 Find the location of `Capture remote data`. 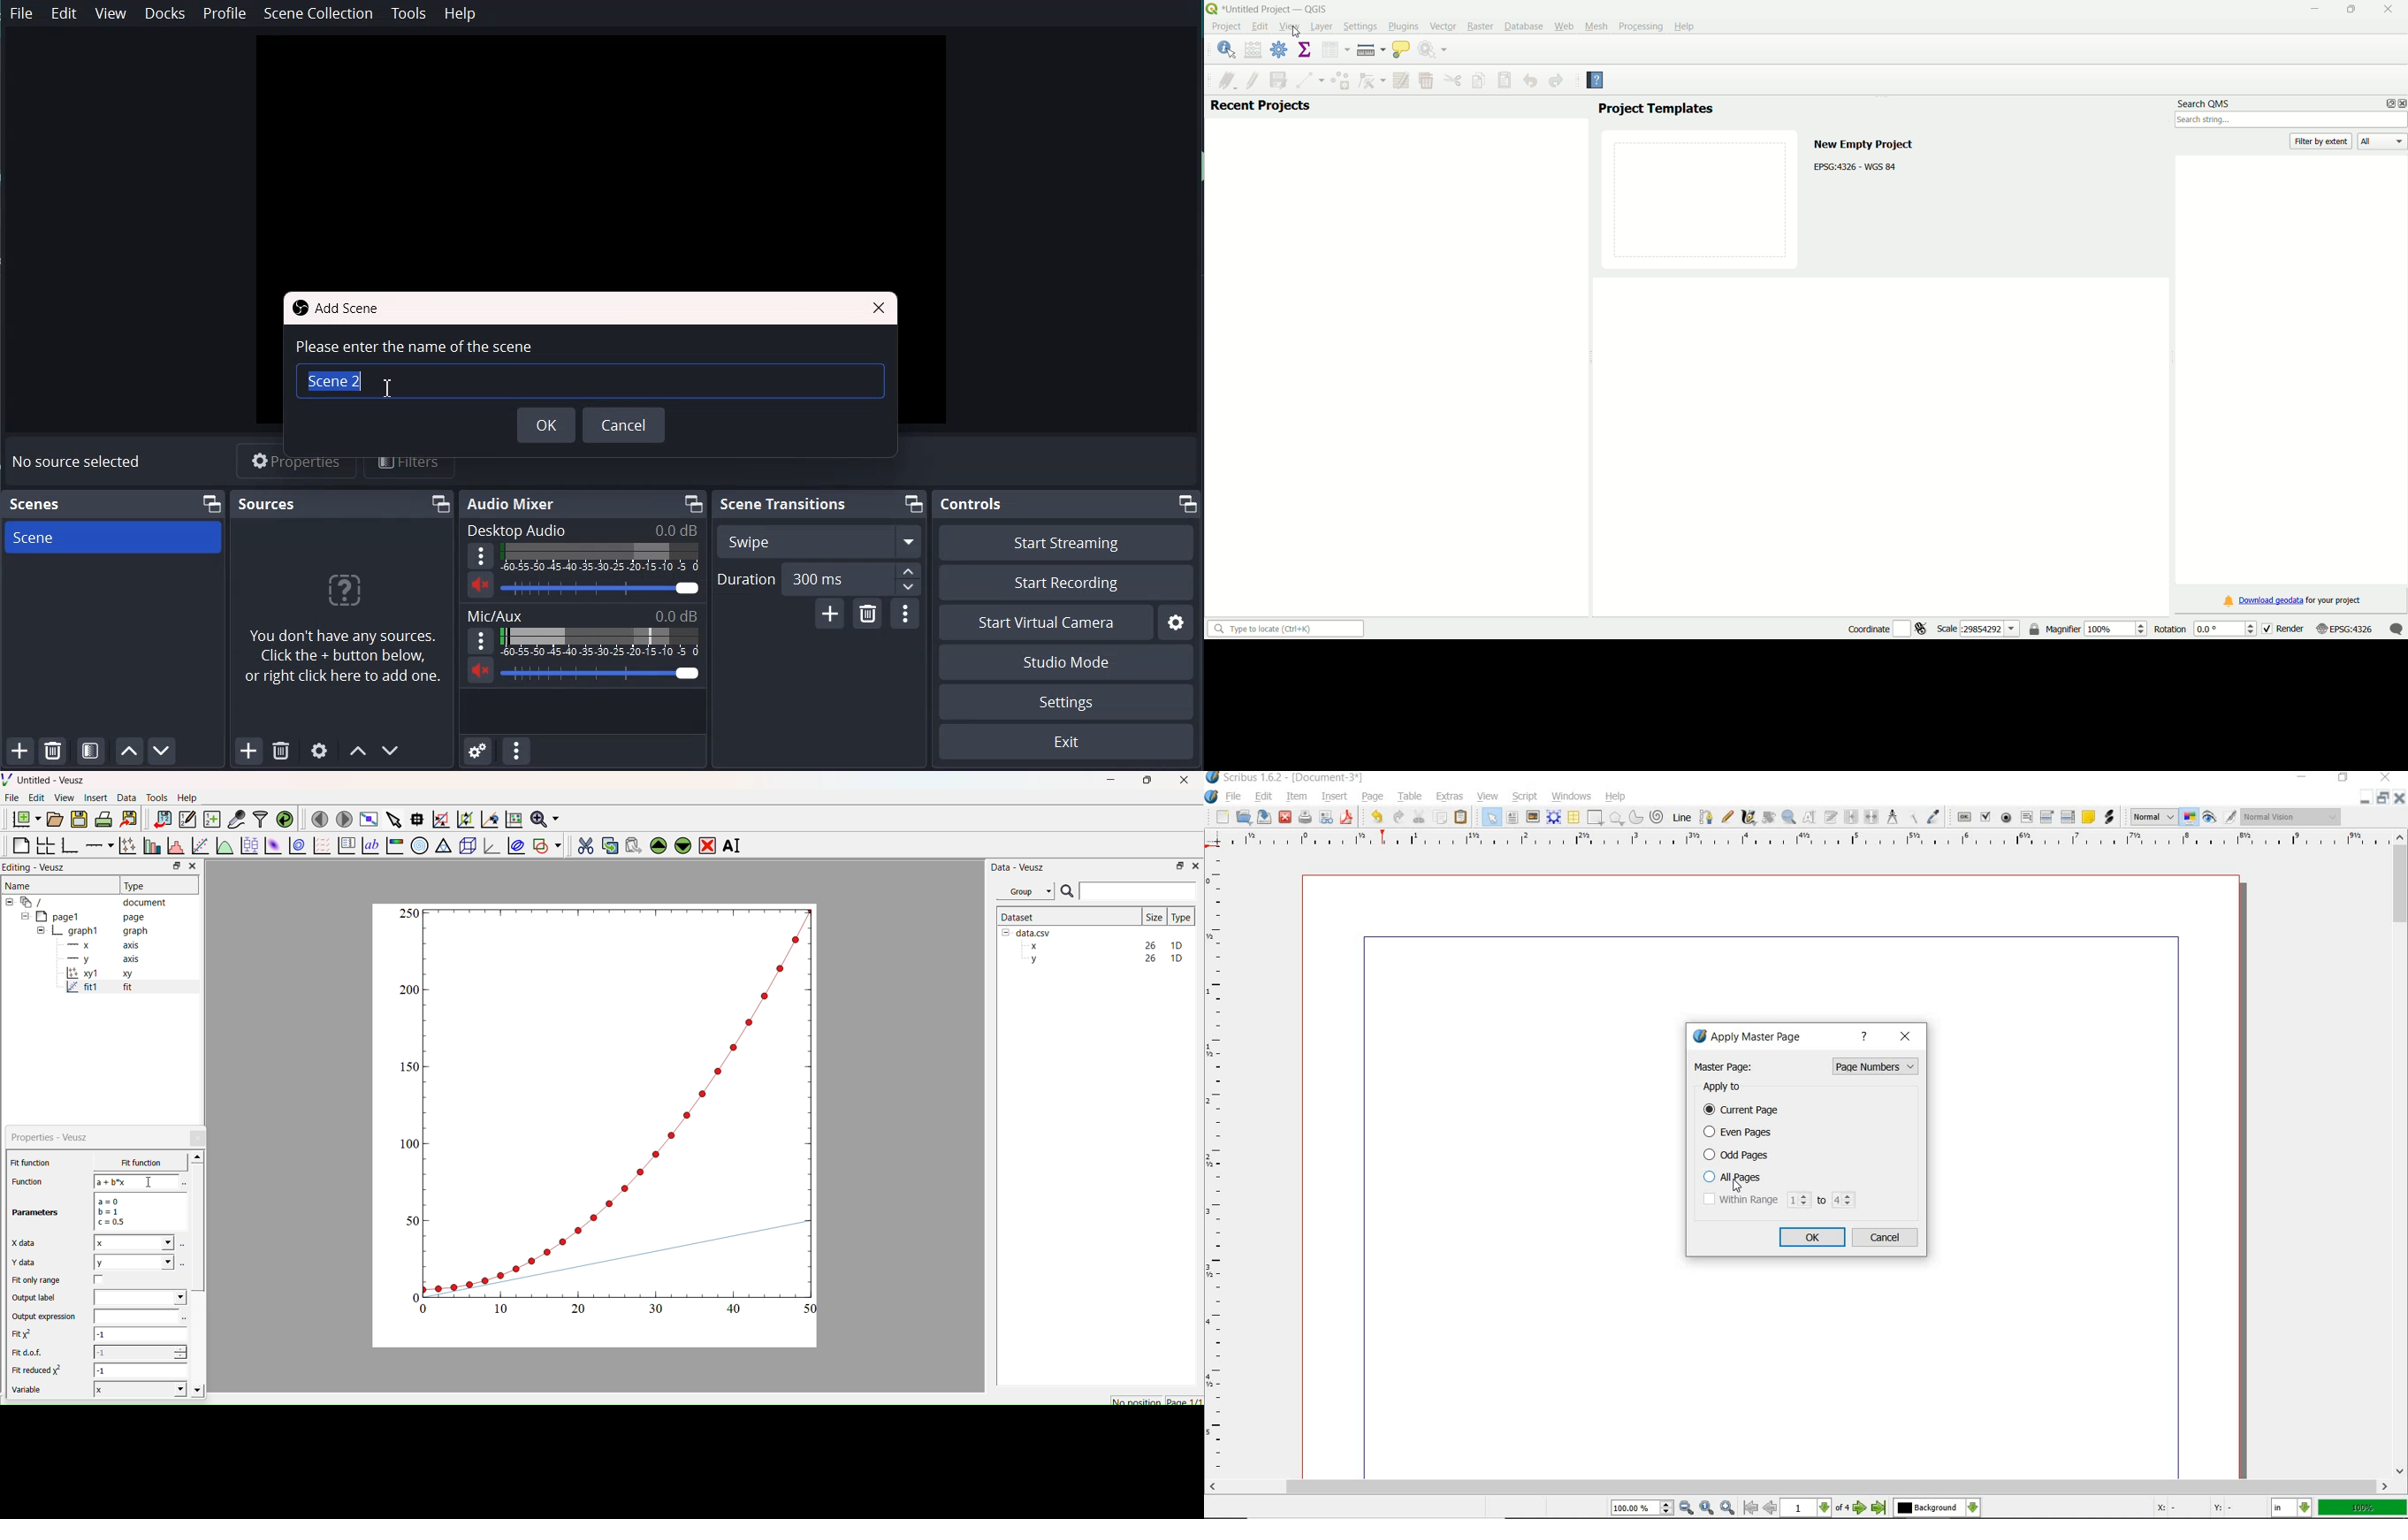

Capture remote data is located at coordinates (236, 819).